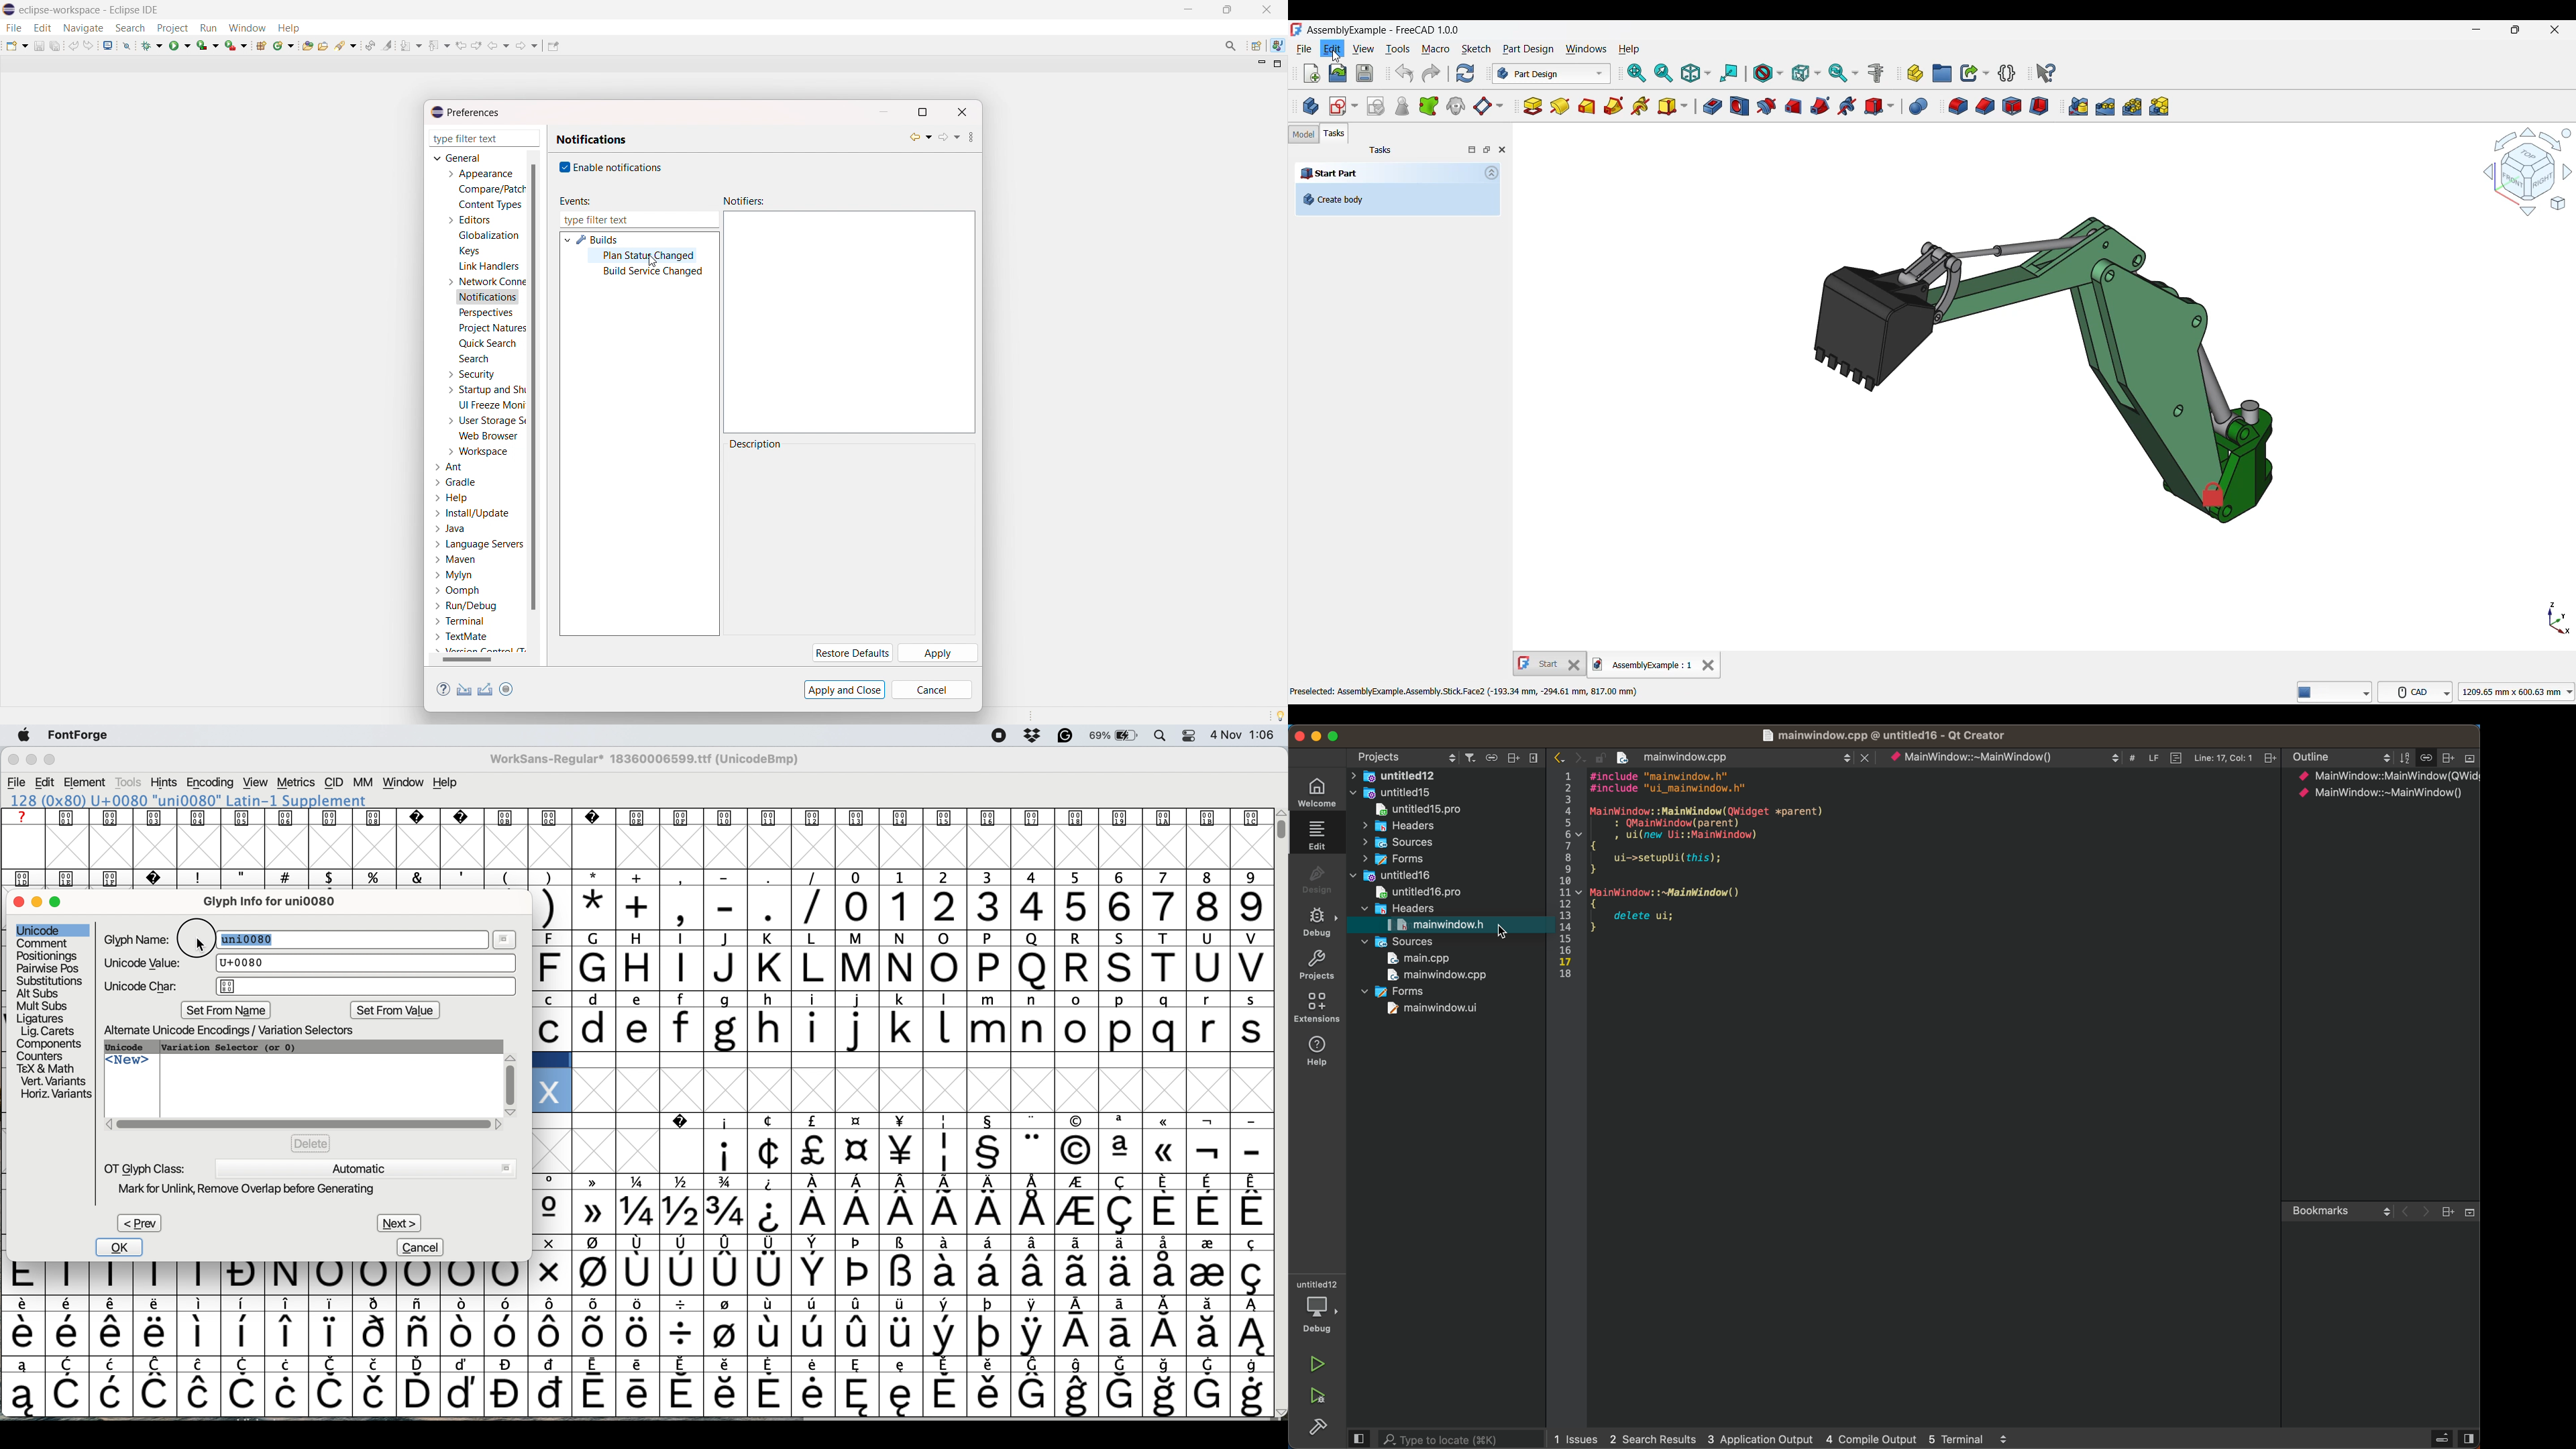 The height and width of the screenshot is (1456, 2576). Describe the element at coordinates (851, 653) in the screenshot. I see `restore defaults` at that location.